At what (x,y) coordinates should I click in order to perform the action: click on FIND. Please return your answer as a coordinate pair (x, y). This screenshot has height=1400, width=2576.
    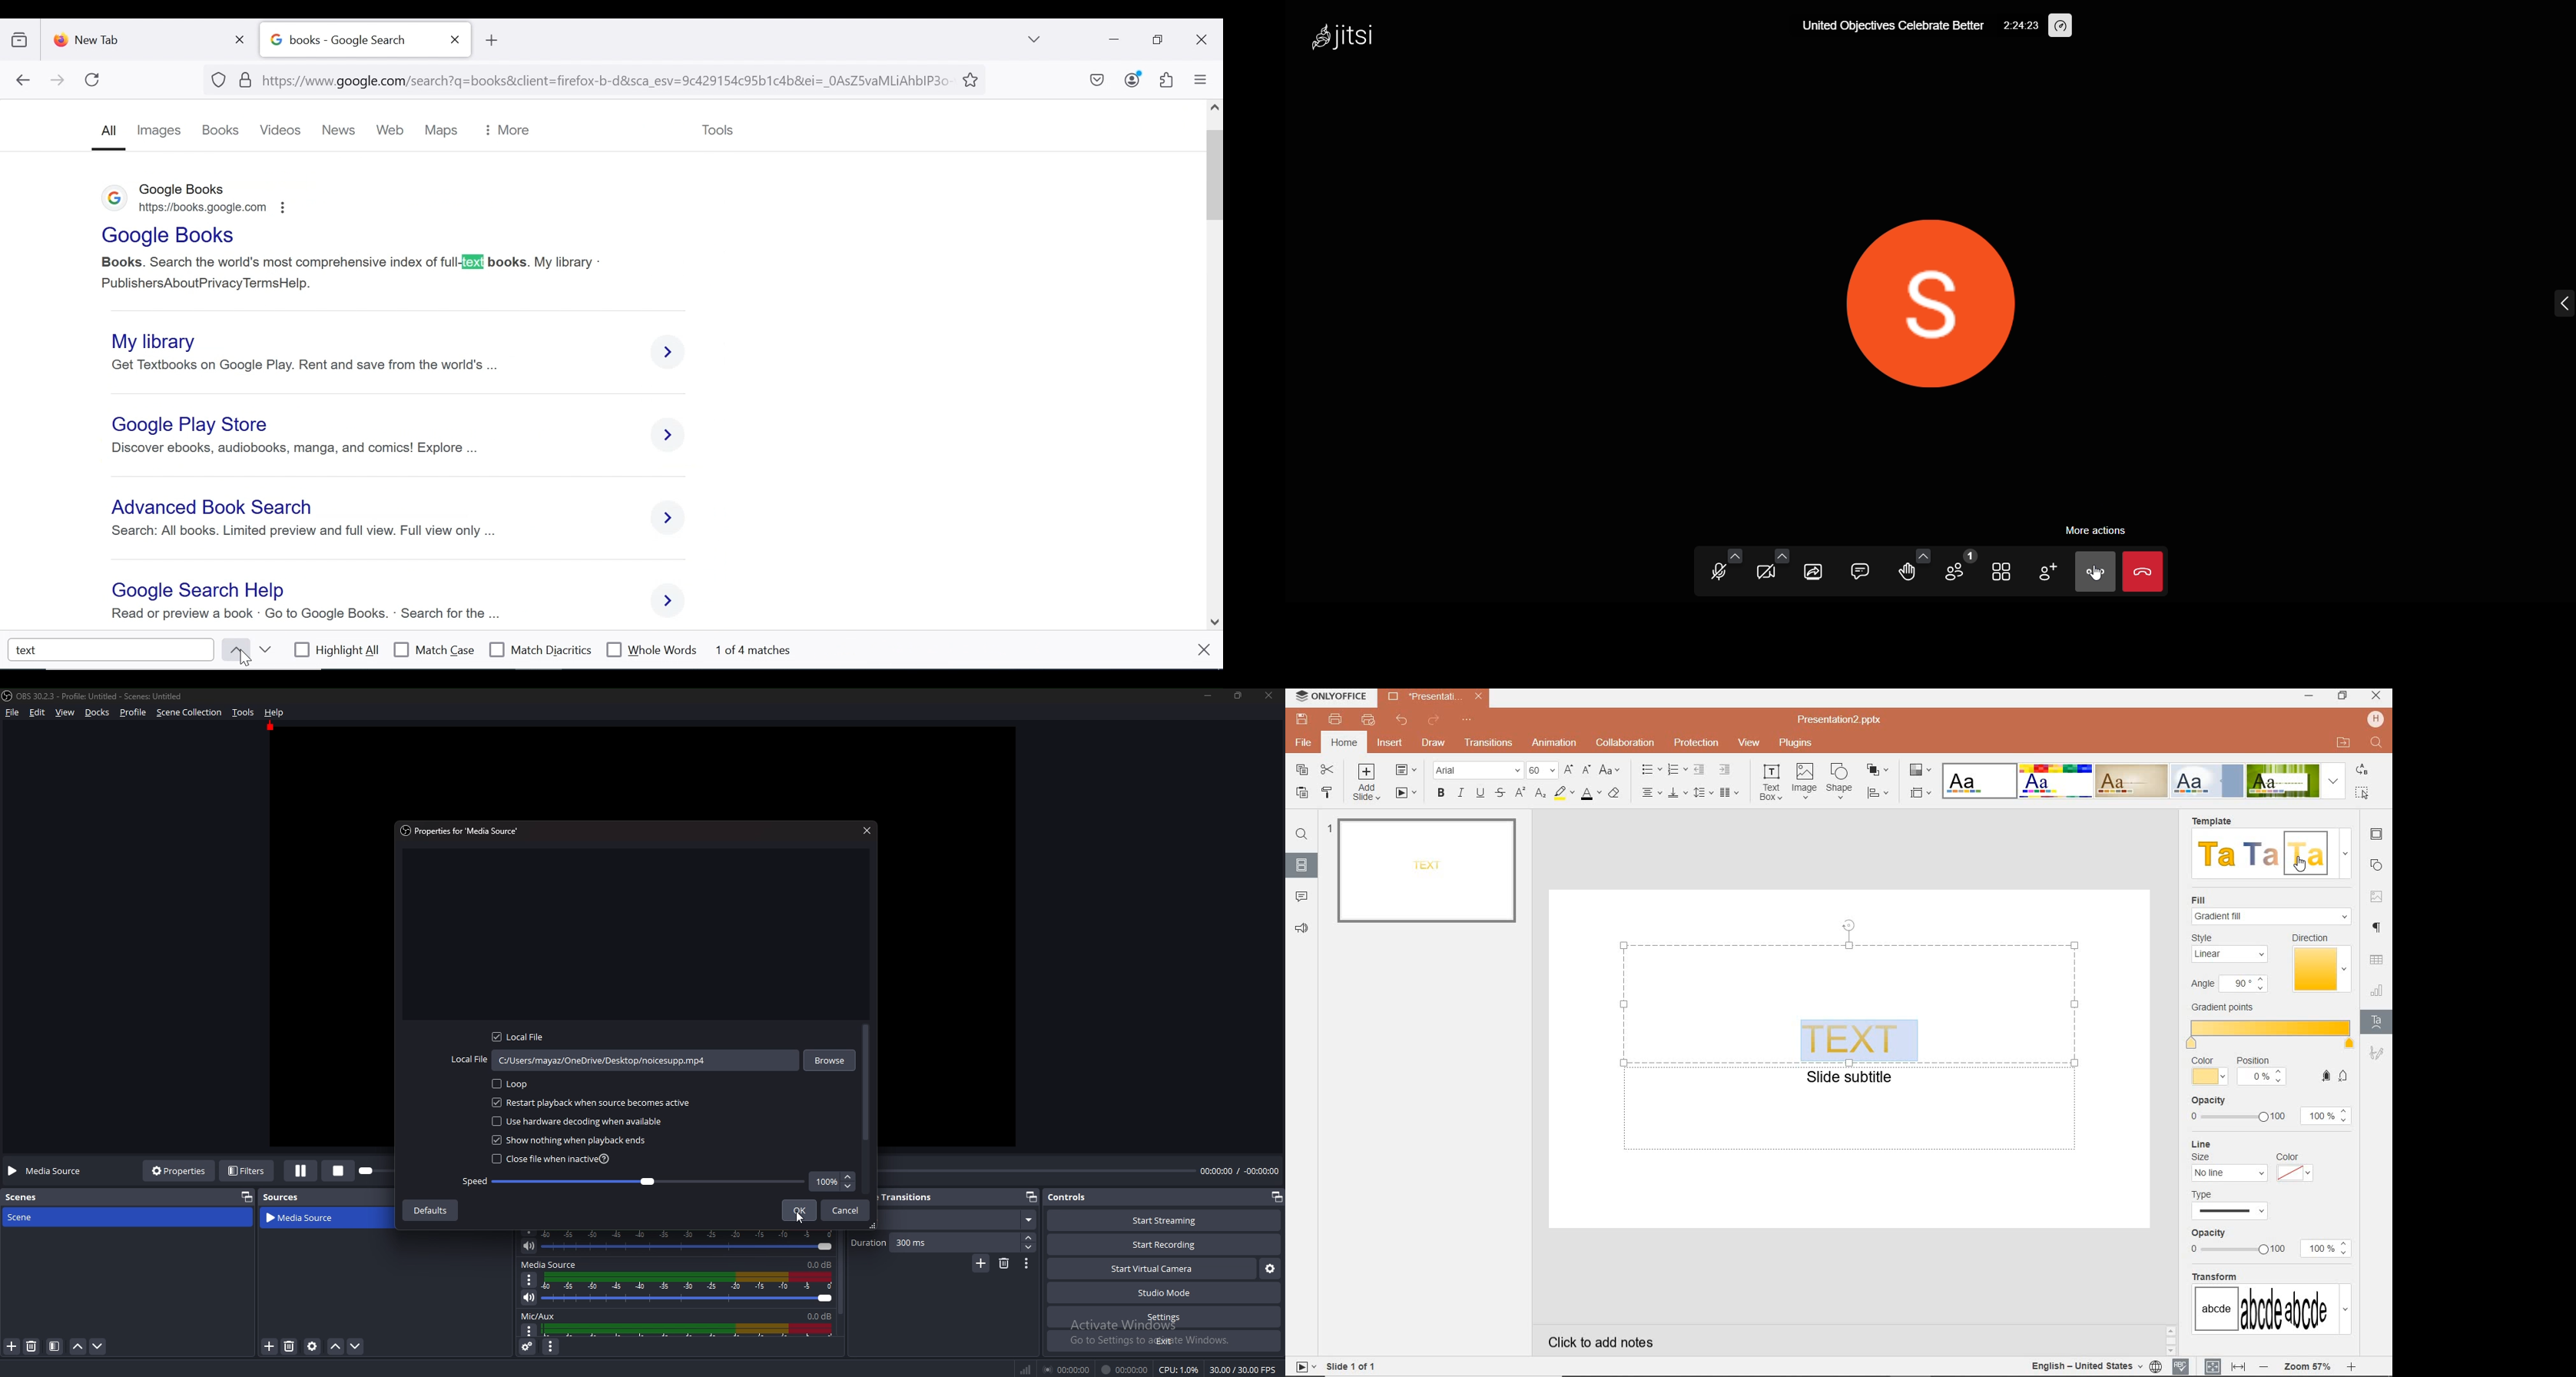
    Looking at the image, I should click on (1302, 834).